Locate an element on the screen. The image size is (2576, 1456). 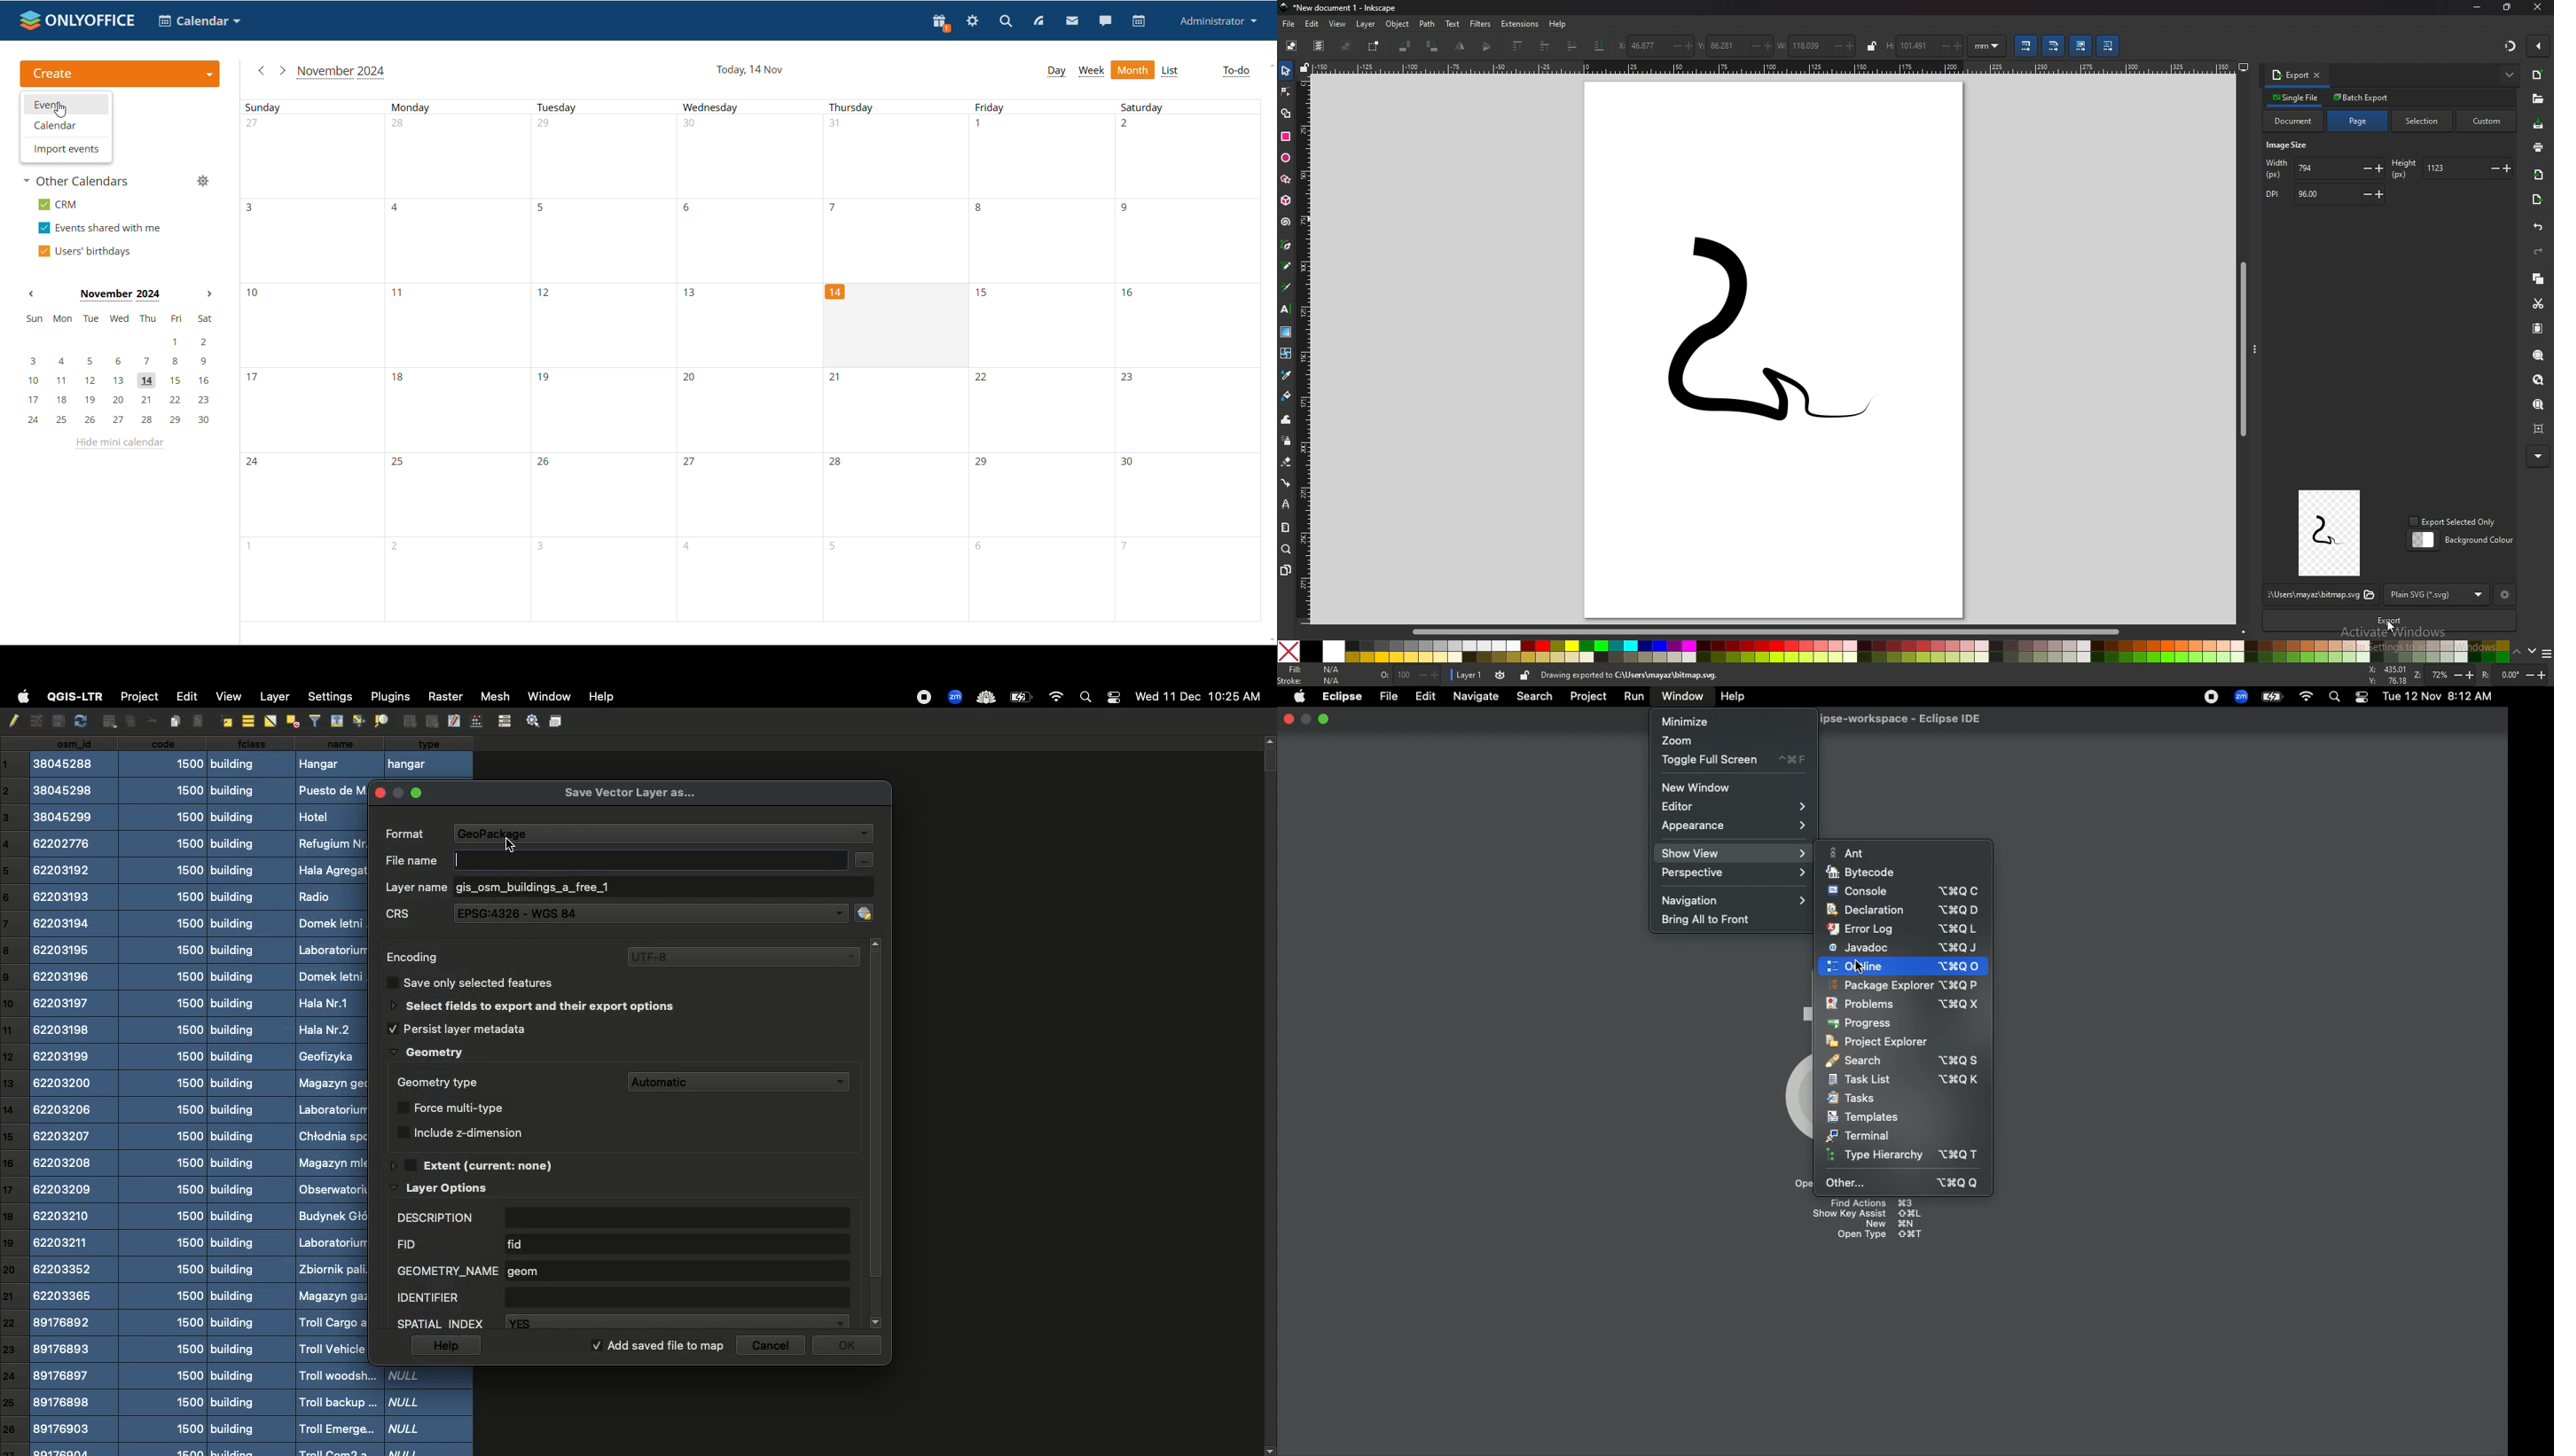
Project explorer is located at coordinates (1881, 1043).